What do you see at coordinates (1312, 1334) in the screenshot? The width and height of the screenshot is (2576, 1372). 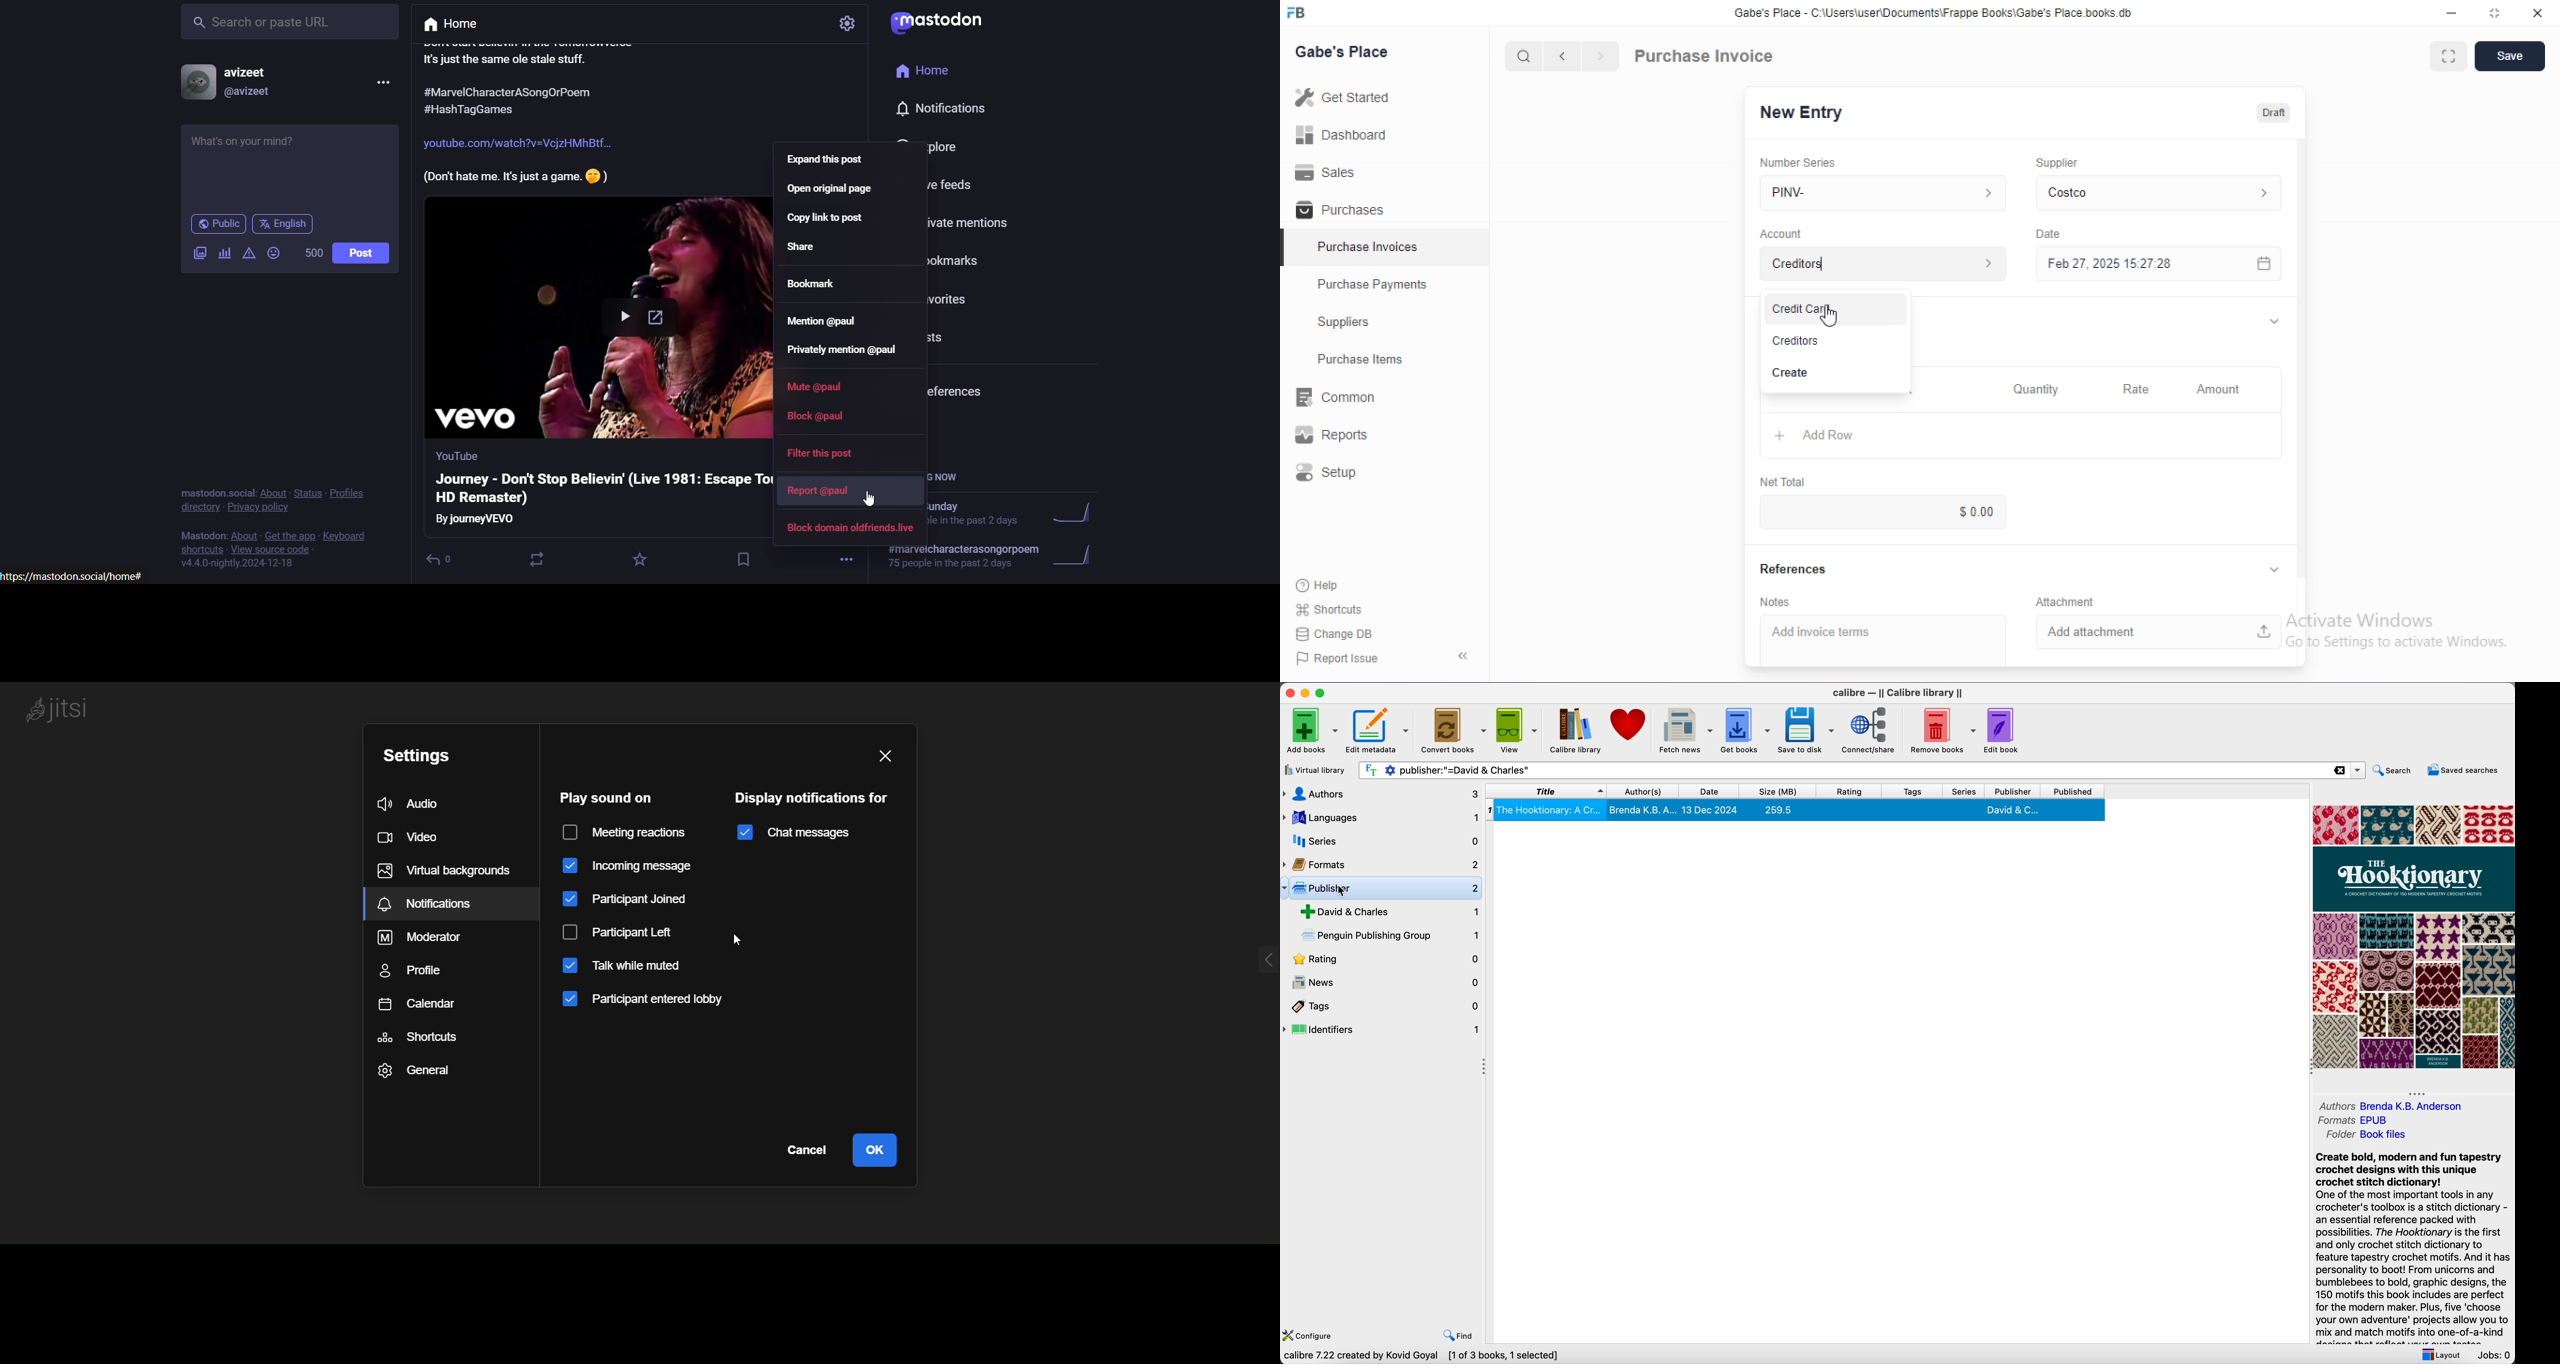 I see `configure` at bounding box center [1312, 1334].